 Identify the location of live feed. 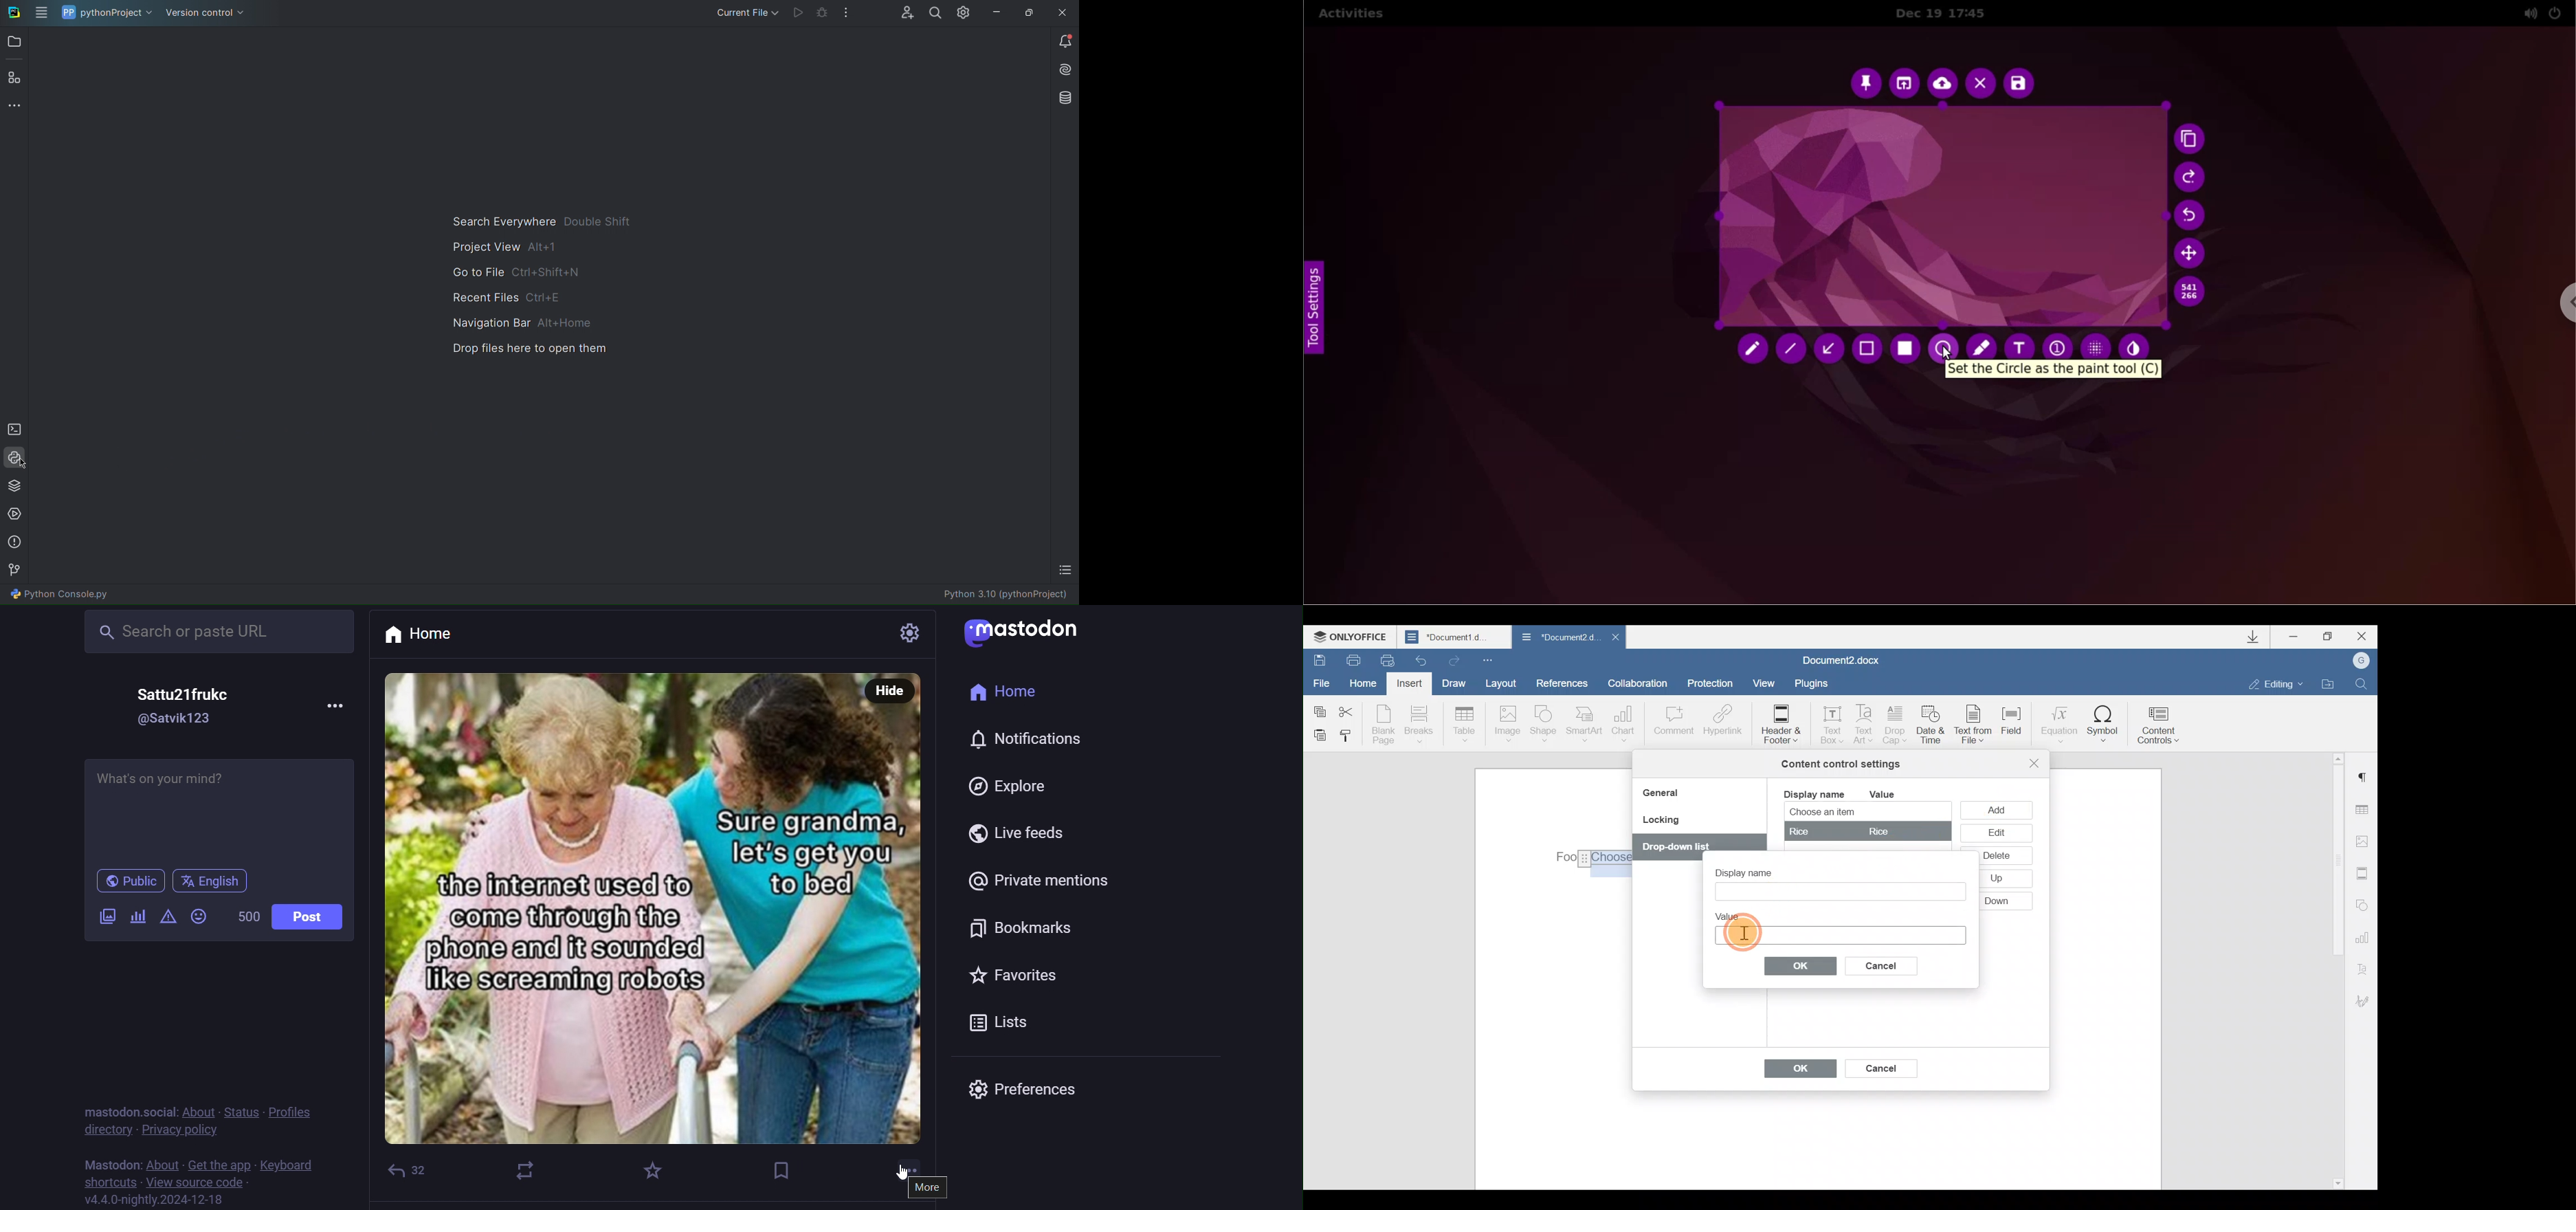
(1028, 831).